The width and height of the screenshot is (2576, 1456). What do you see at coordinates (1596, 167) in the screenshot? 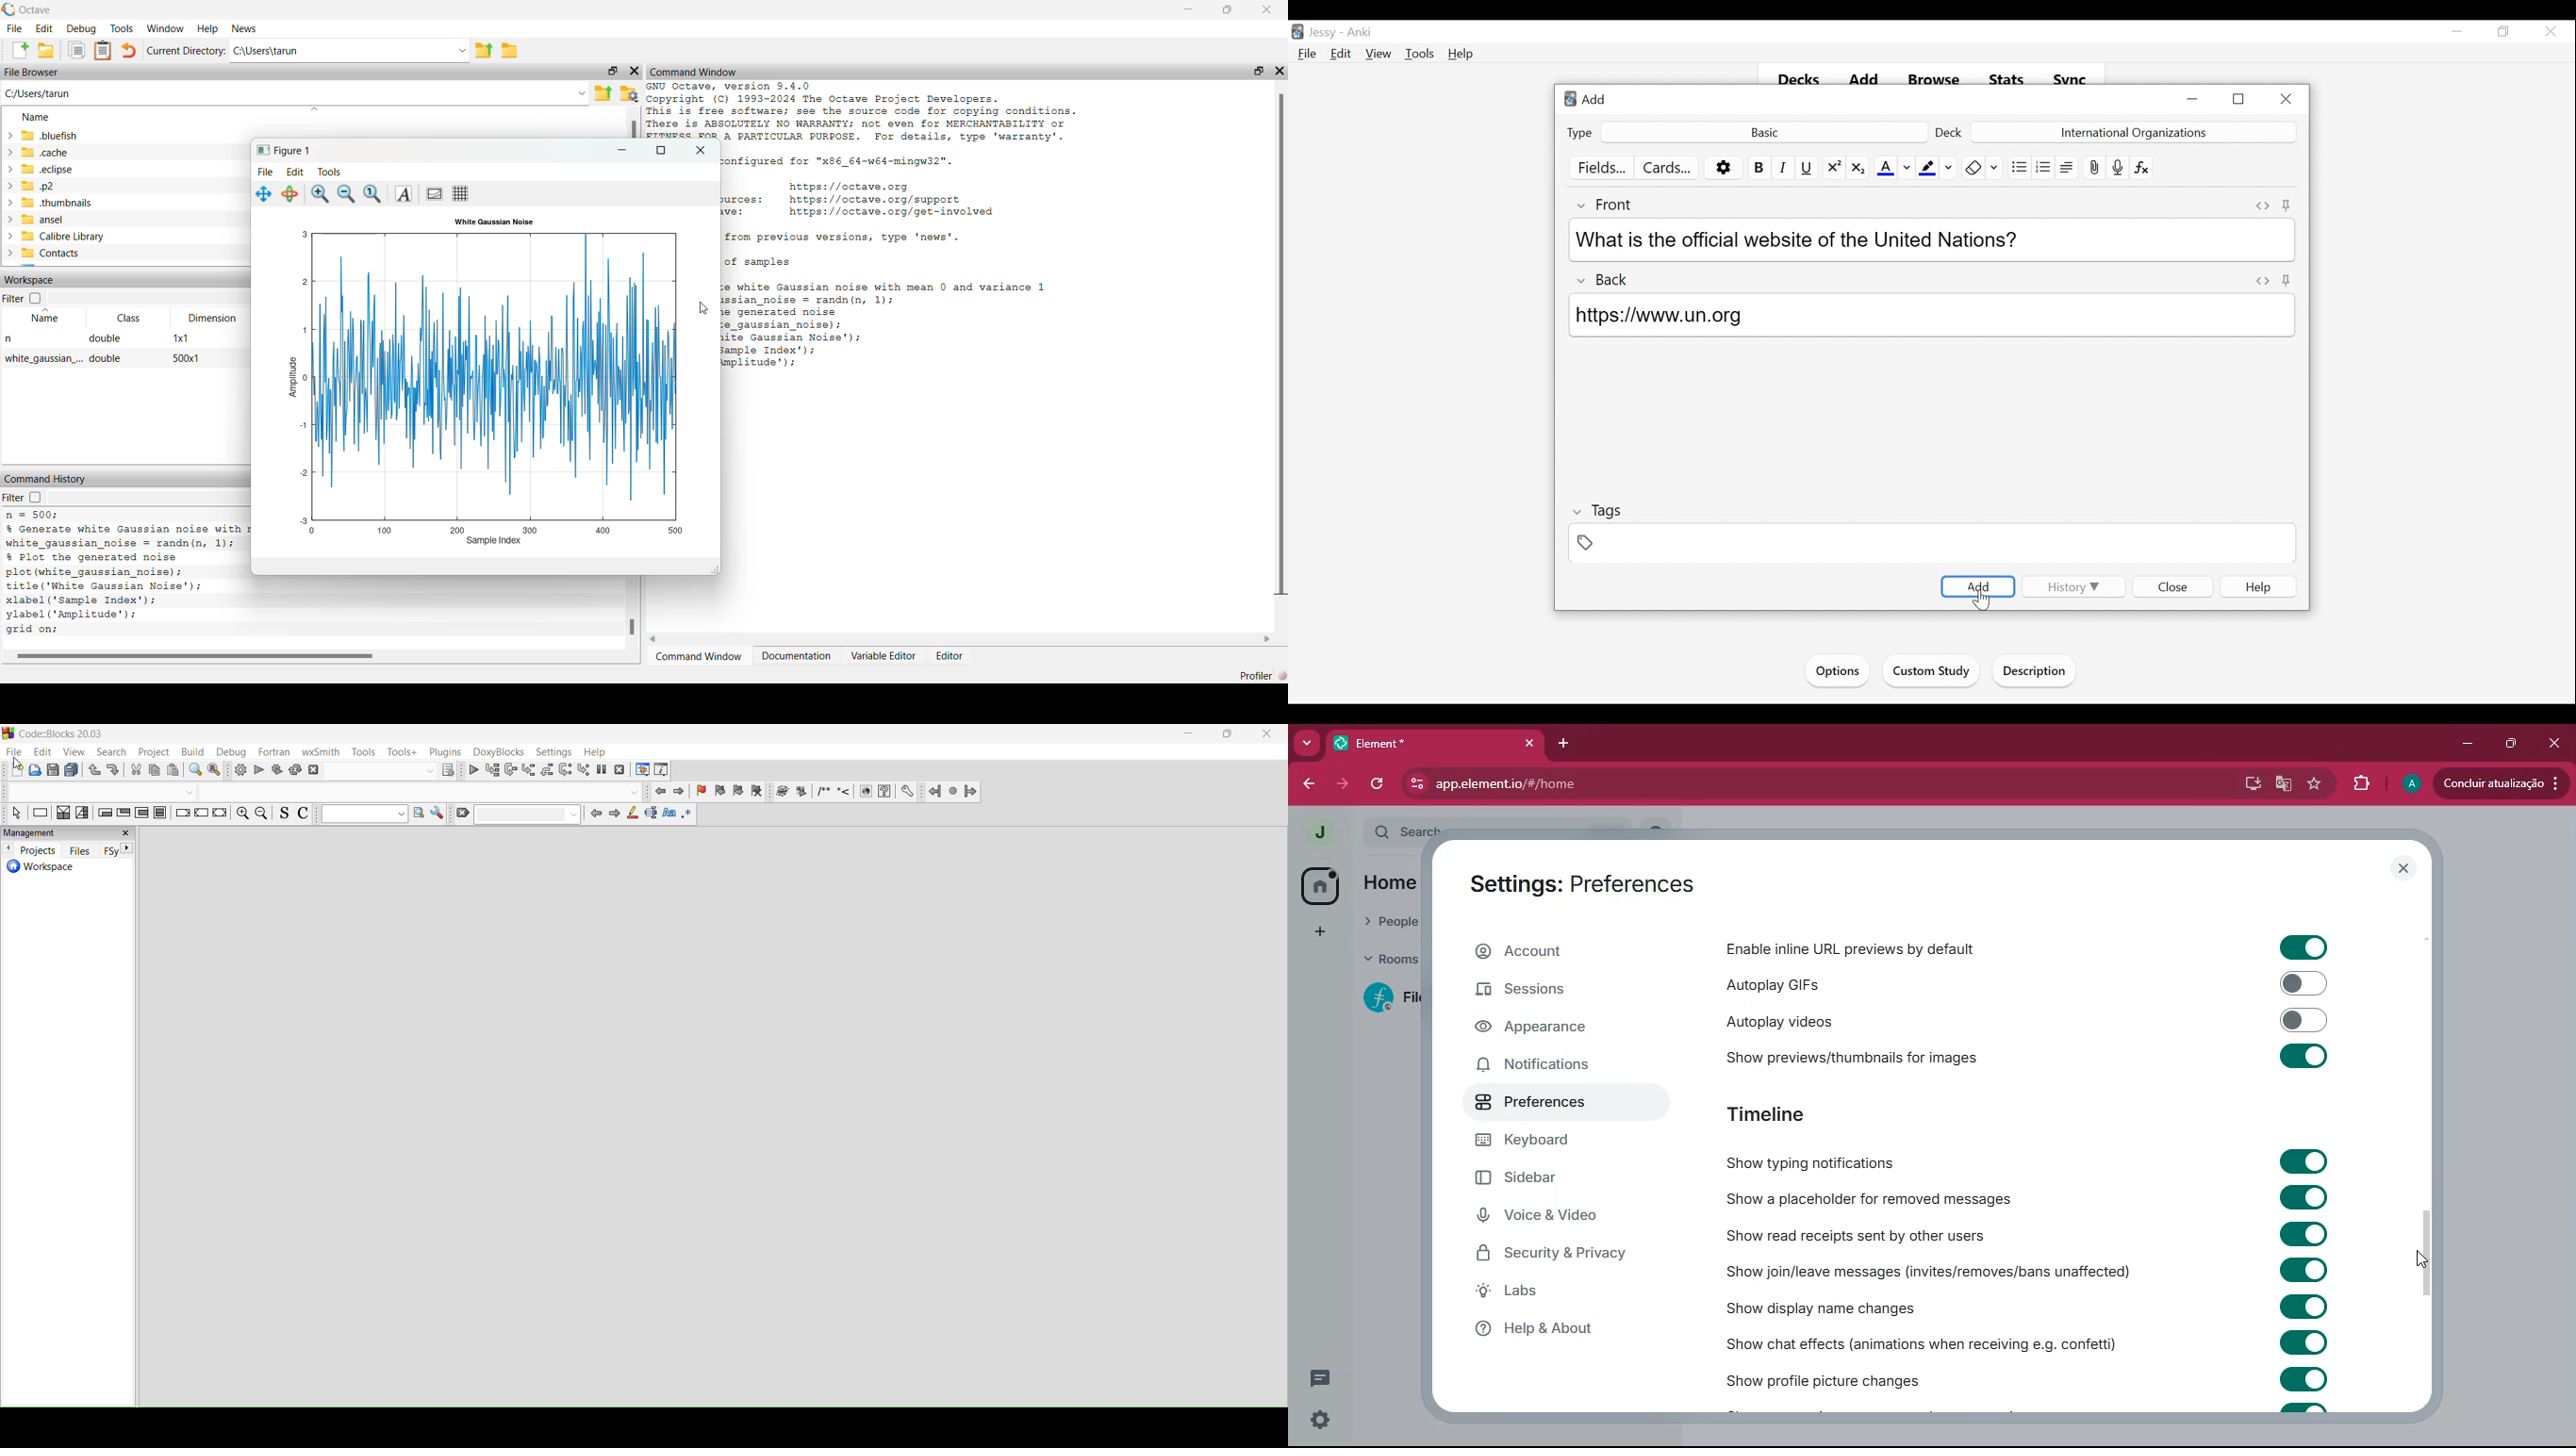
I see `Fields` at bounding box center [1596, 167].